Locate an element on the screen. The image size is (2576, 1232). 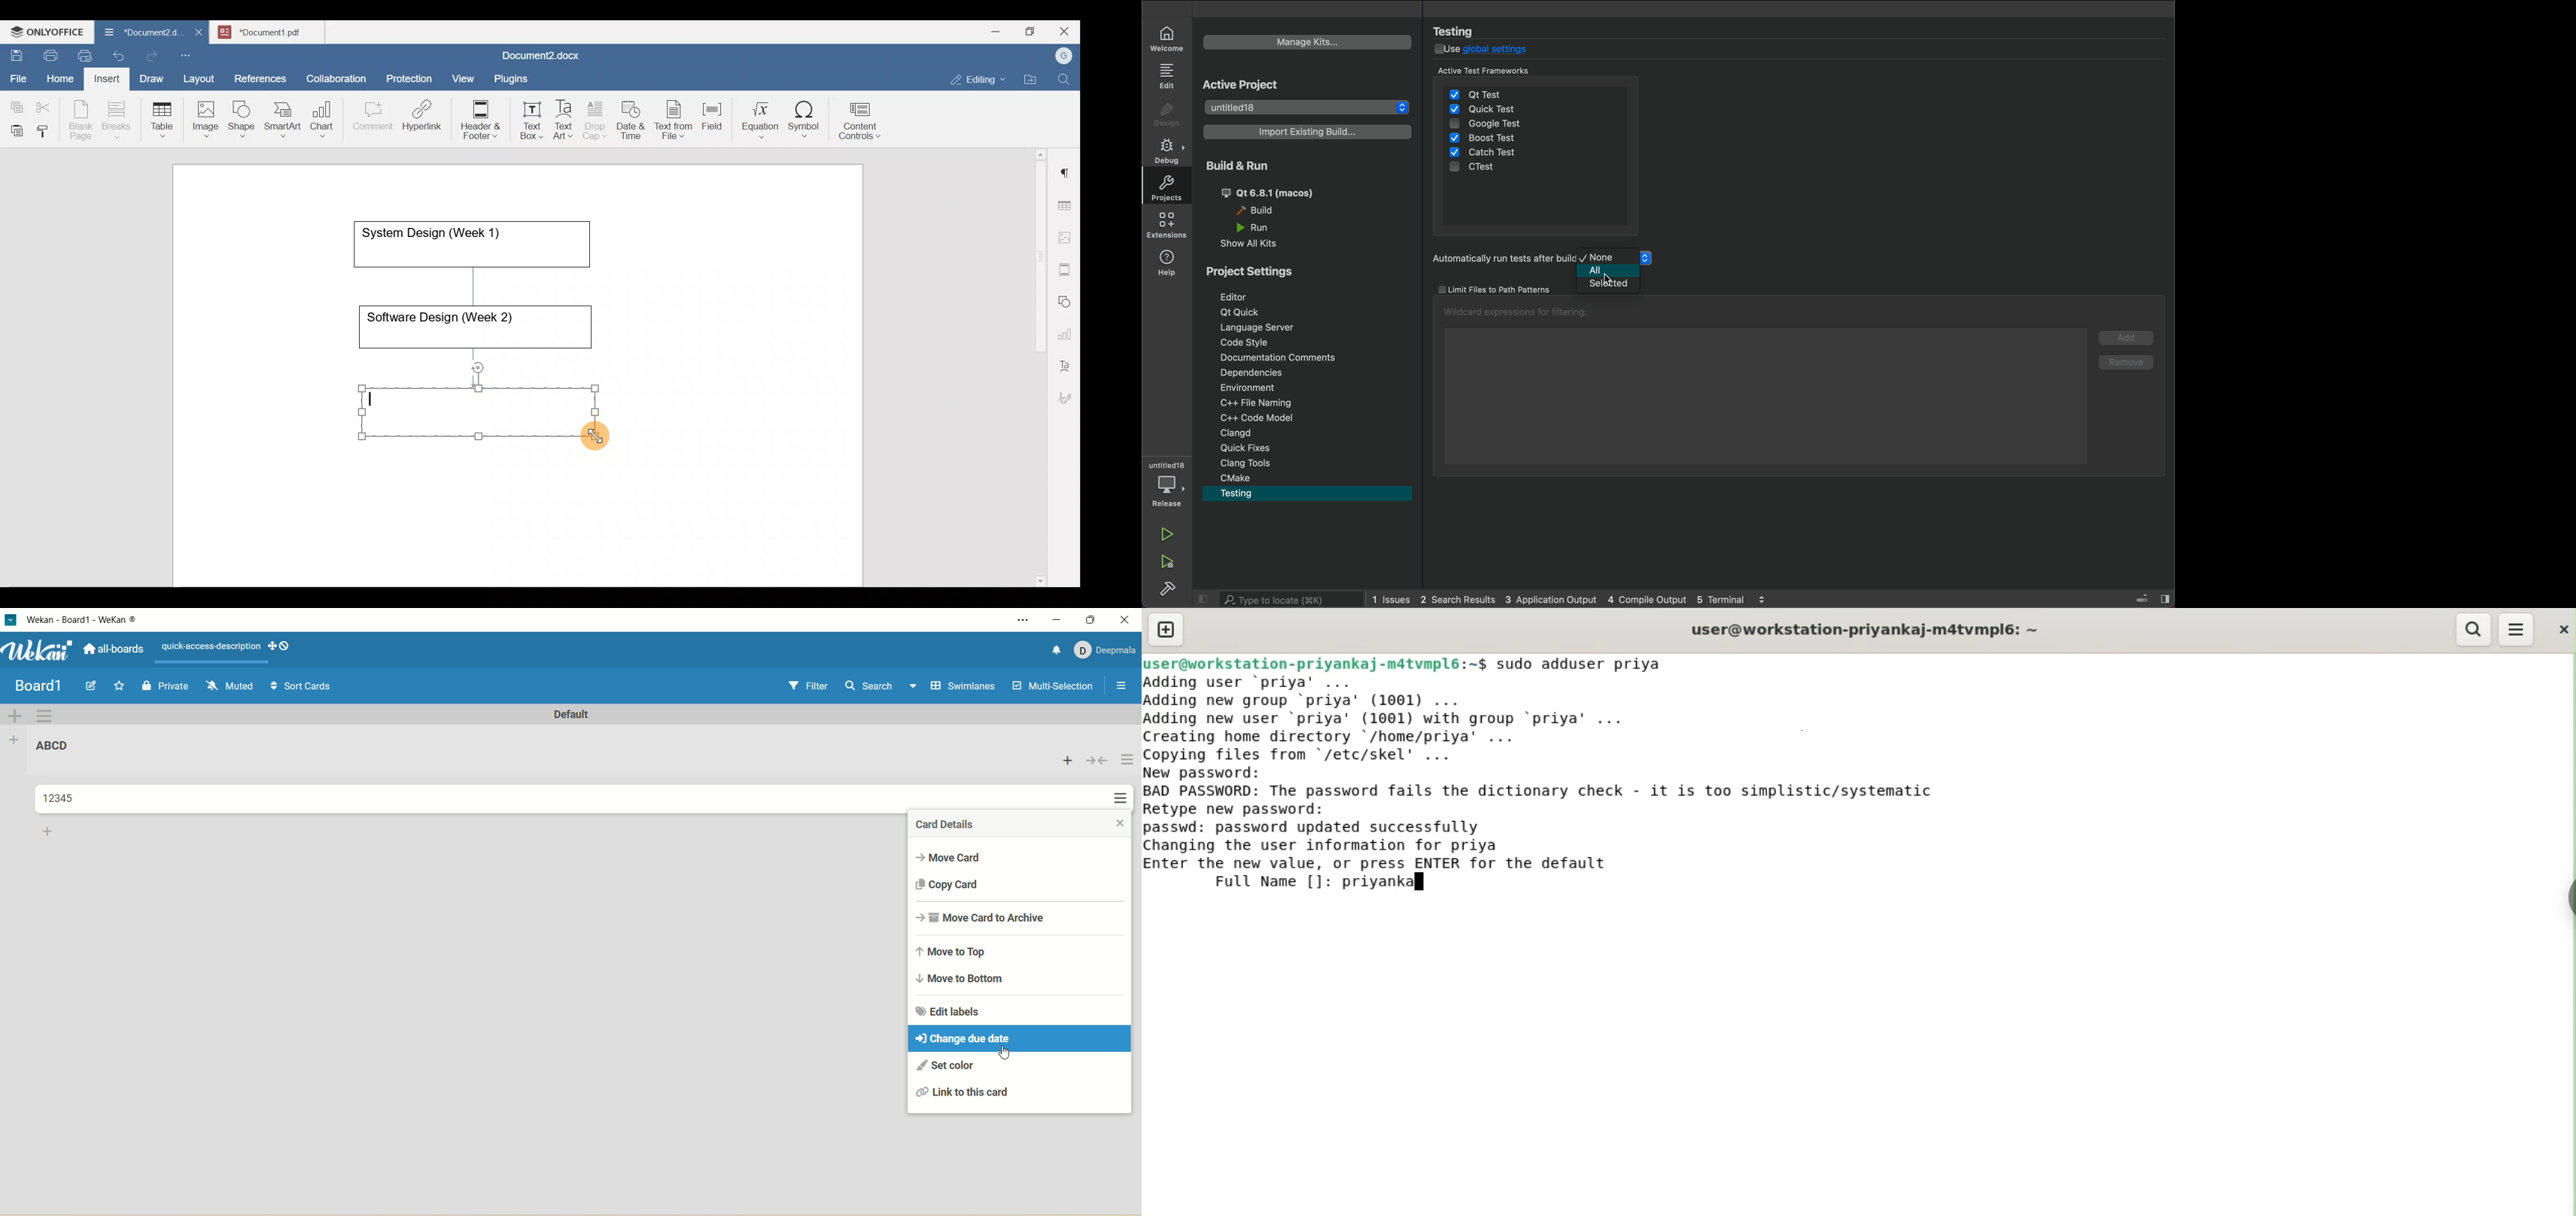
Document name is located at coordinates (137, 34).